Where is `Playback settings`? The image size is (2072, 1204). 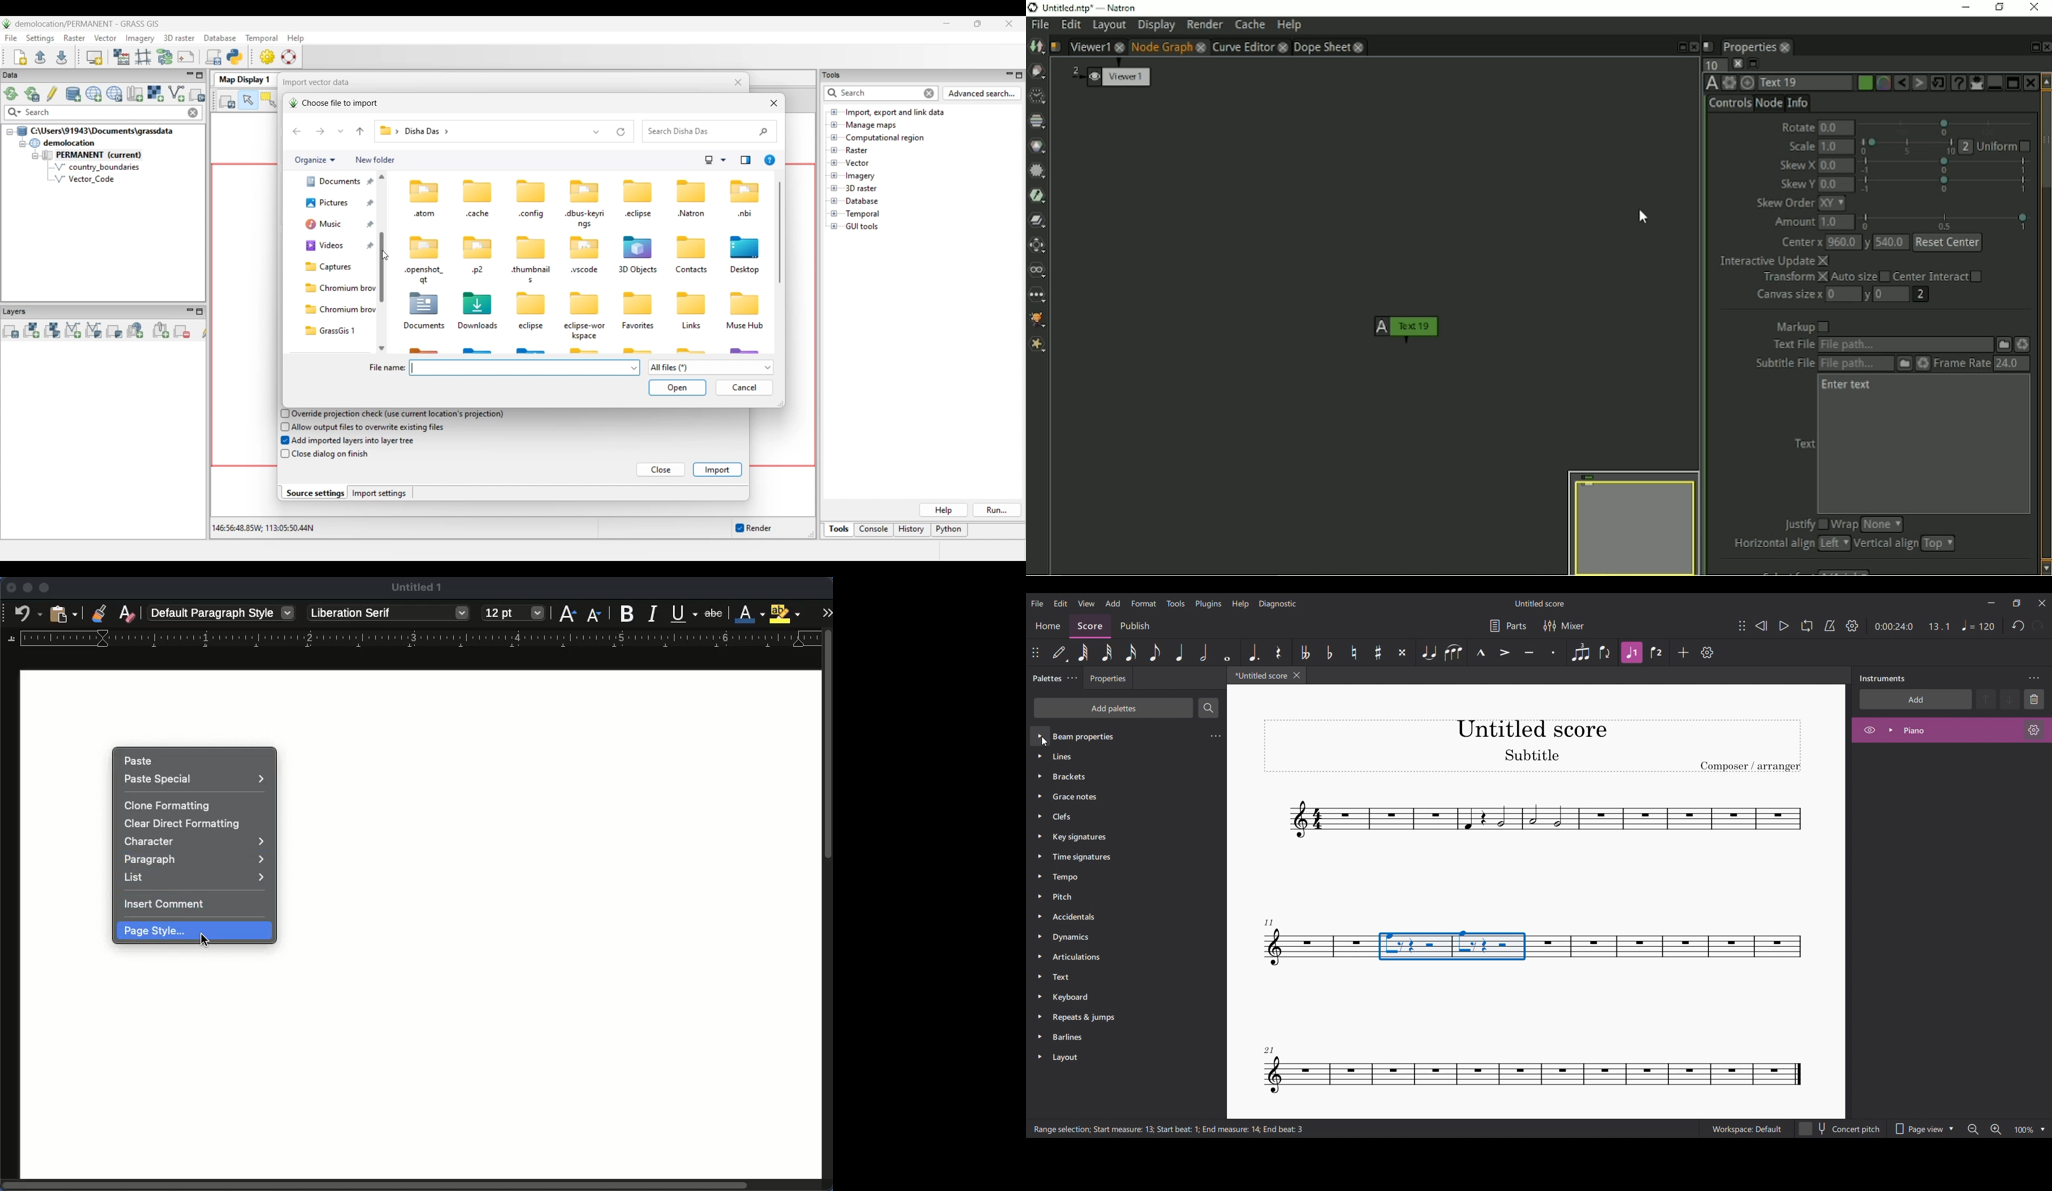
Playback settings is located at coordinates (1852, 626).